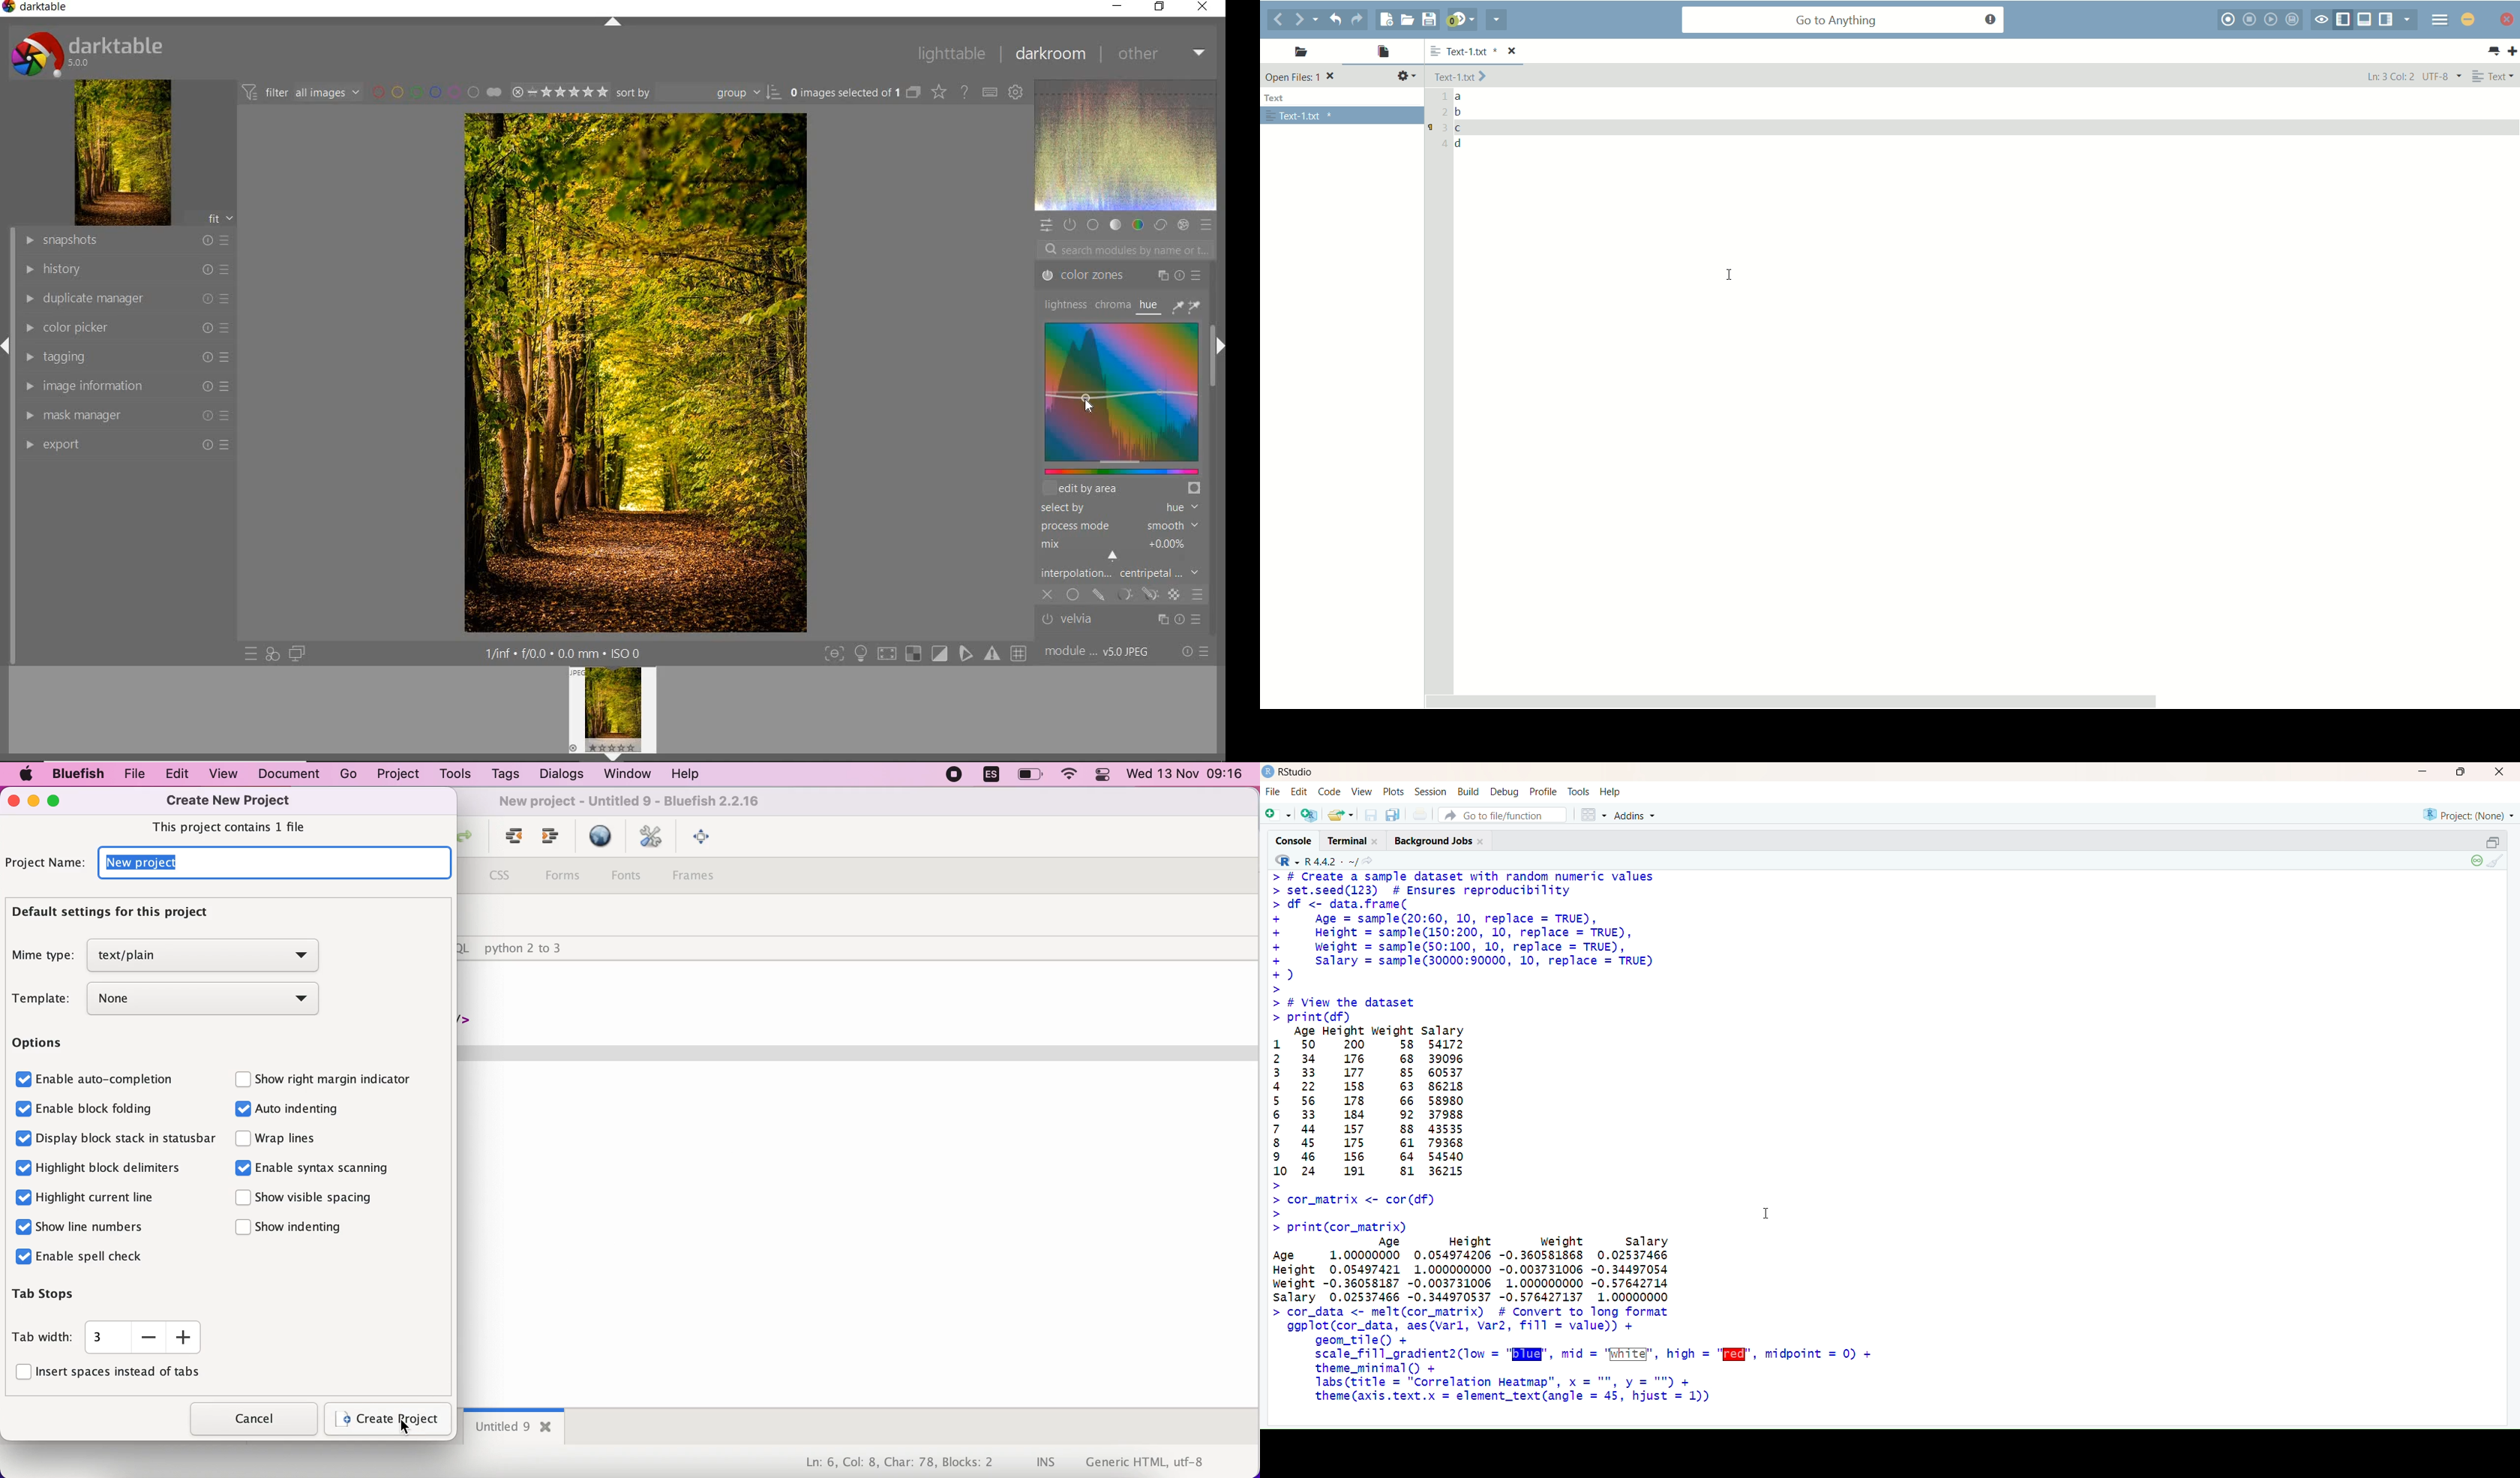 The width and height of the screenshot is (2520, 1484). I want to click on SELECTED IMAGE RANGE RATING, so click(558, 91).